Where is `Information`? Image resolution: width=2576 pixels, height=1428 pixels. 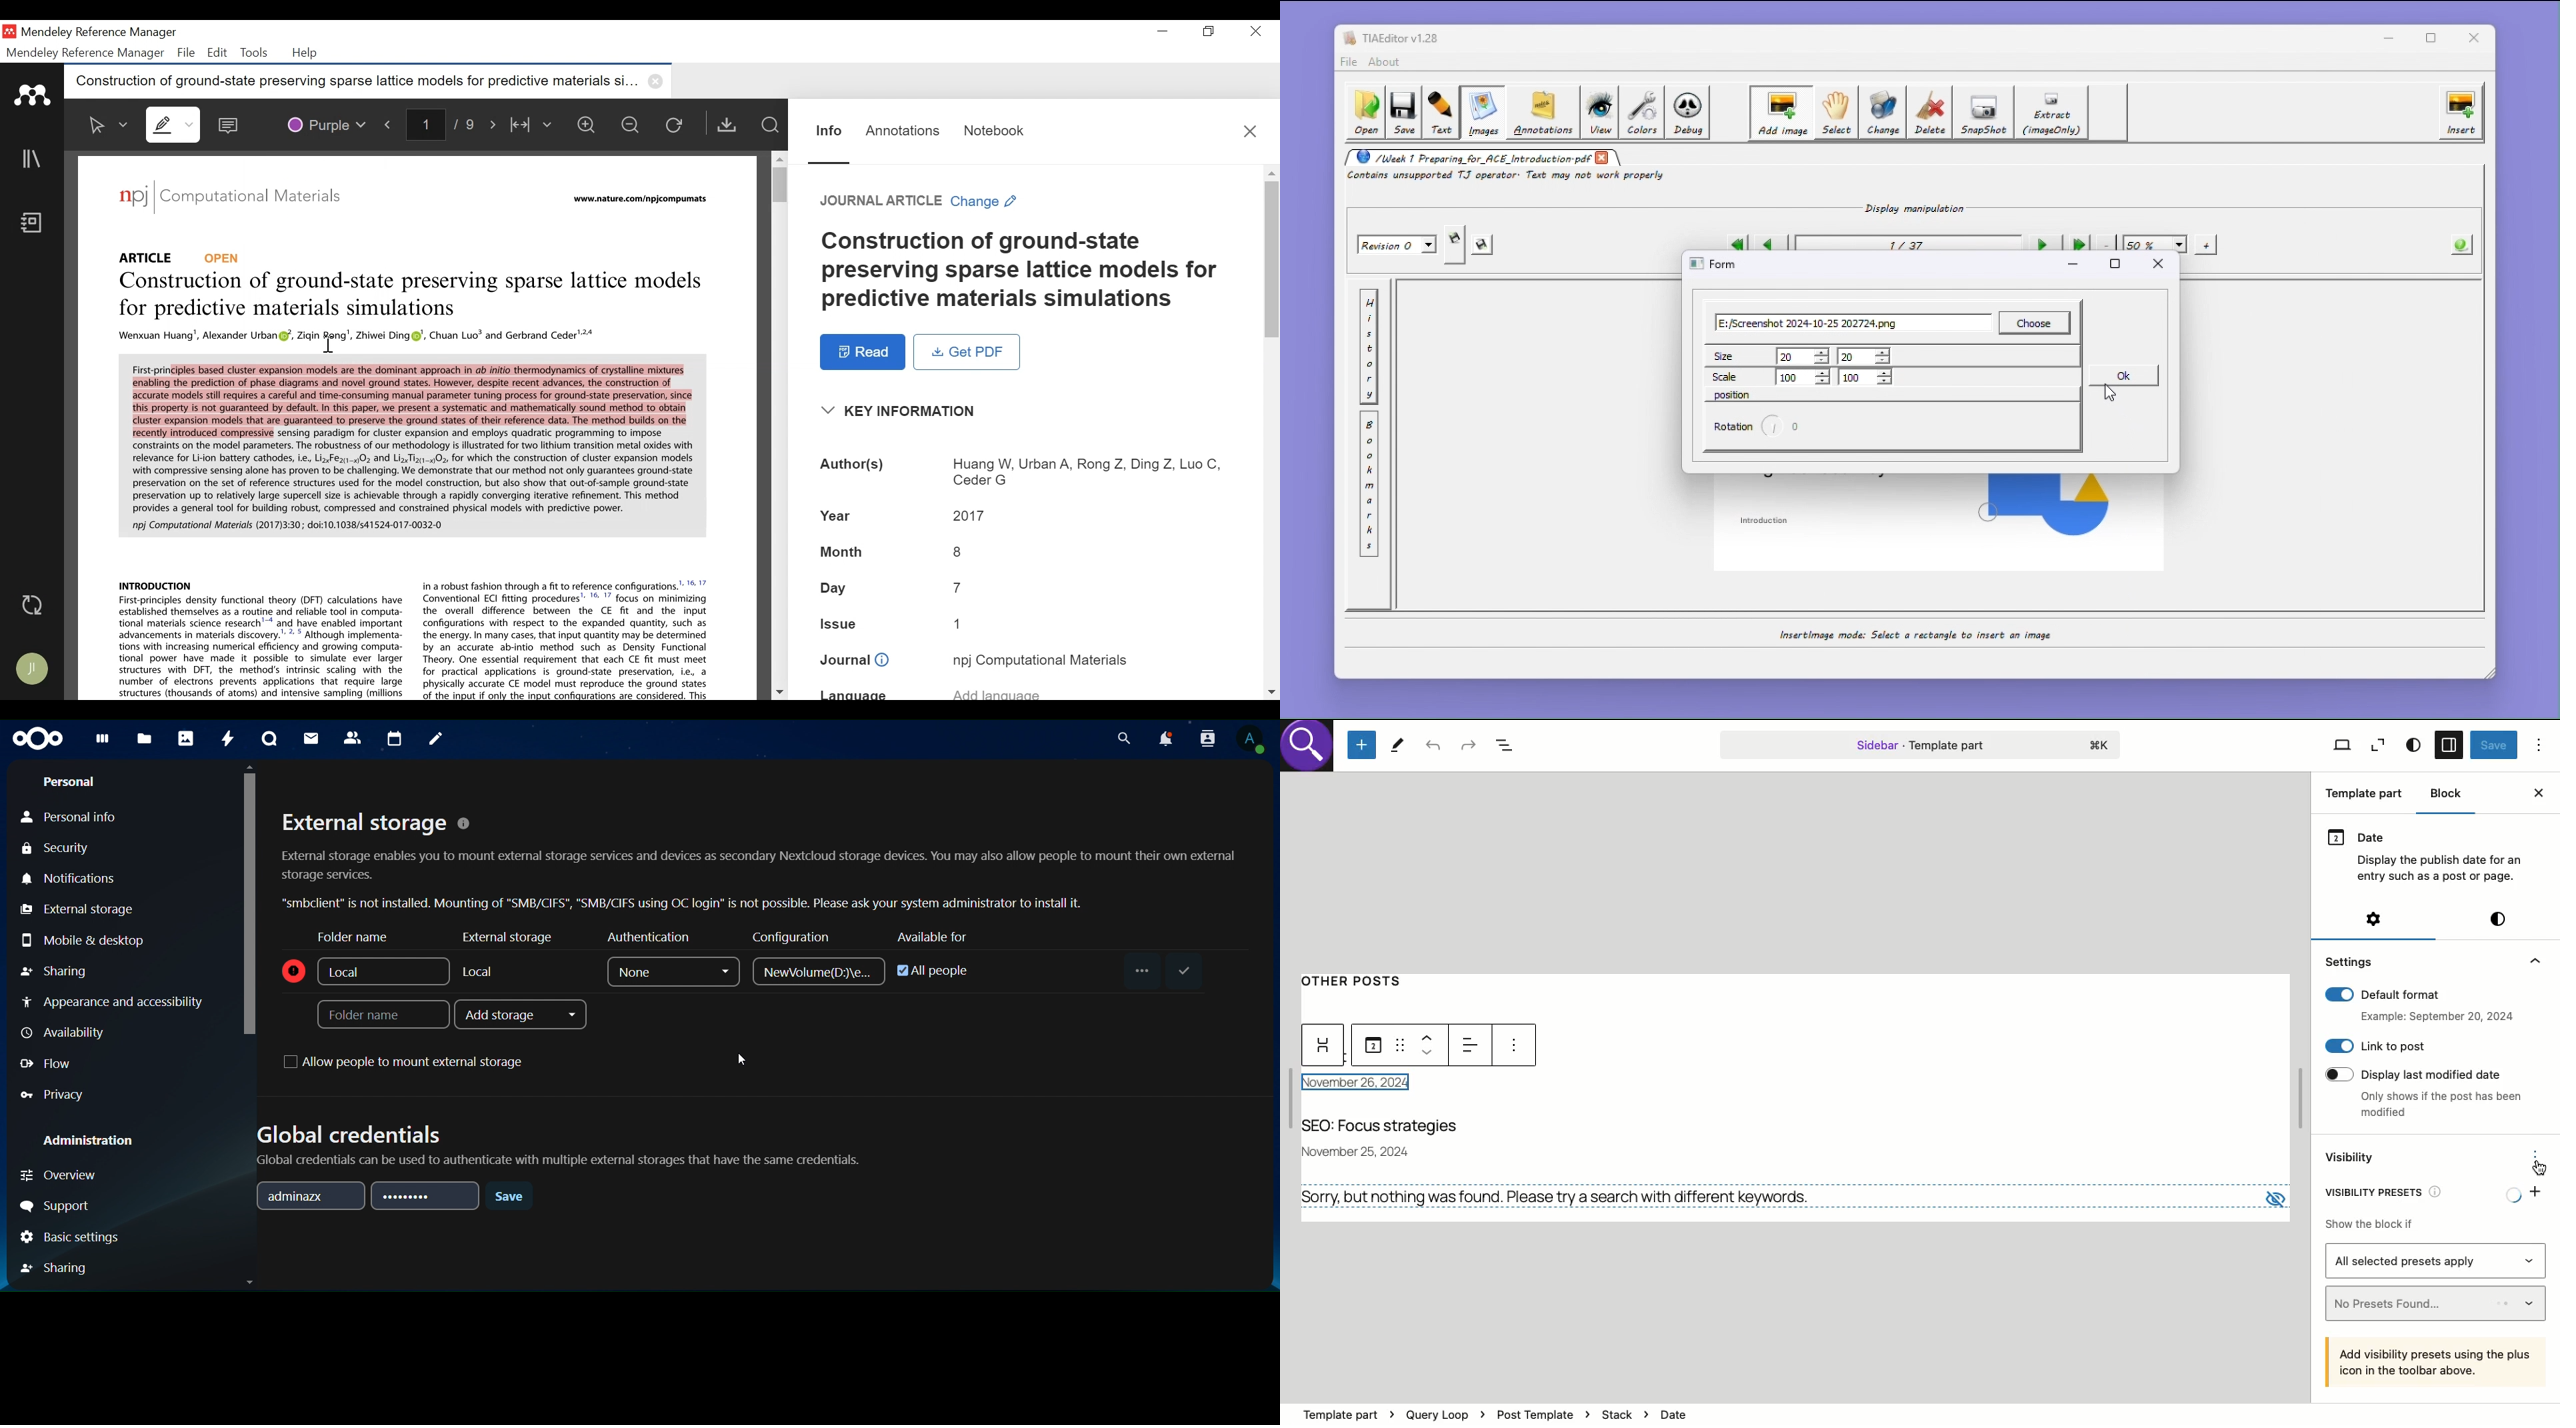
Information is located at coordinates (831, 139).